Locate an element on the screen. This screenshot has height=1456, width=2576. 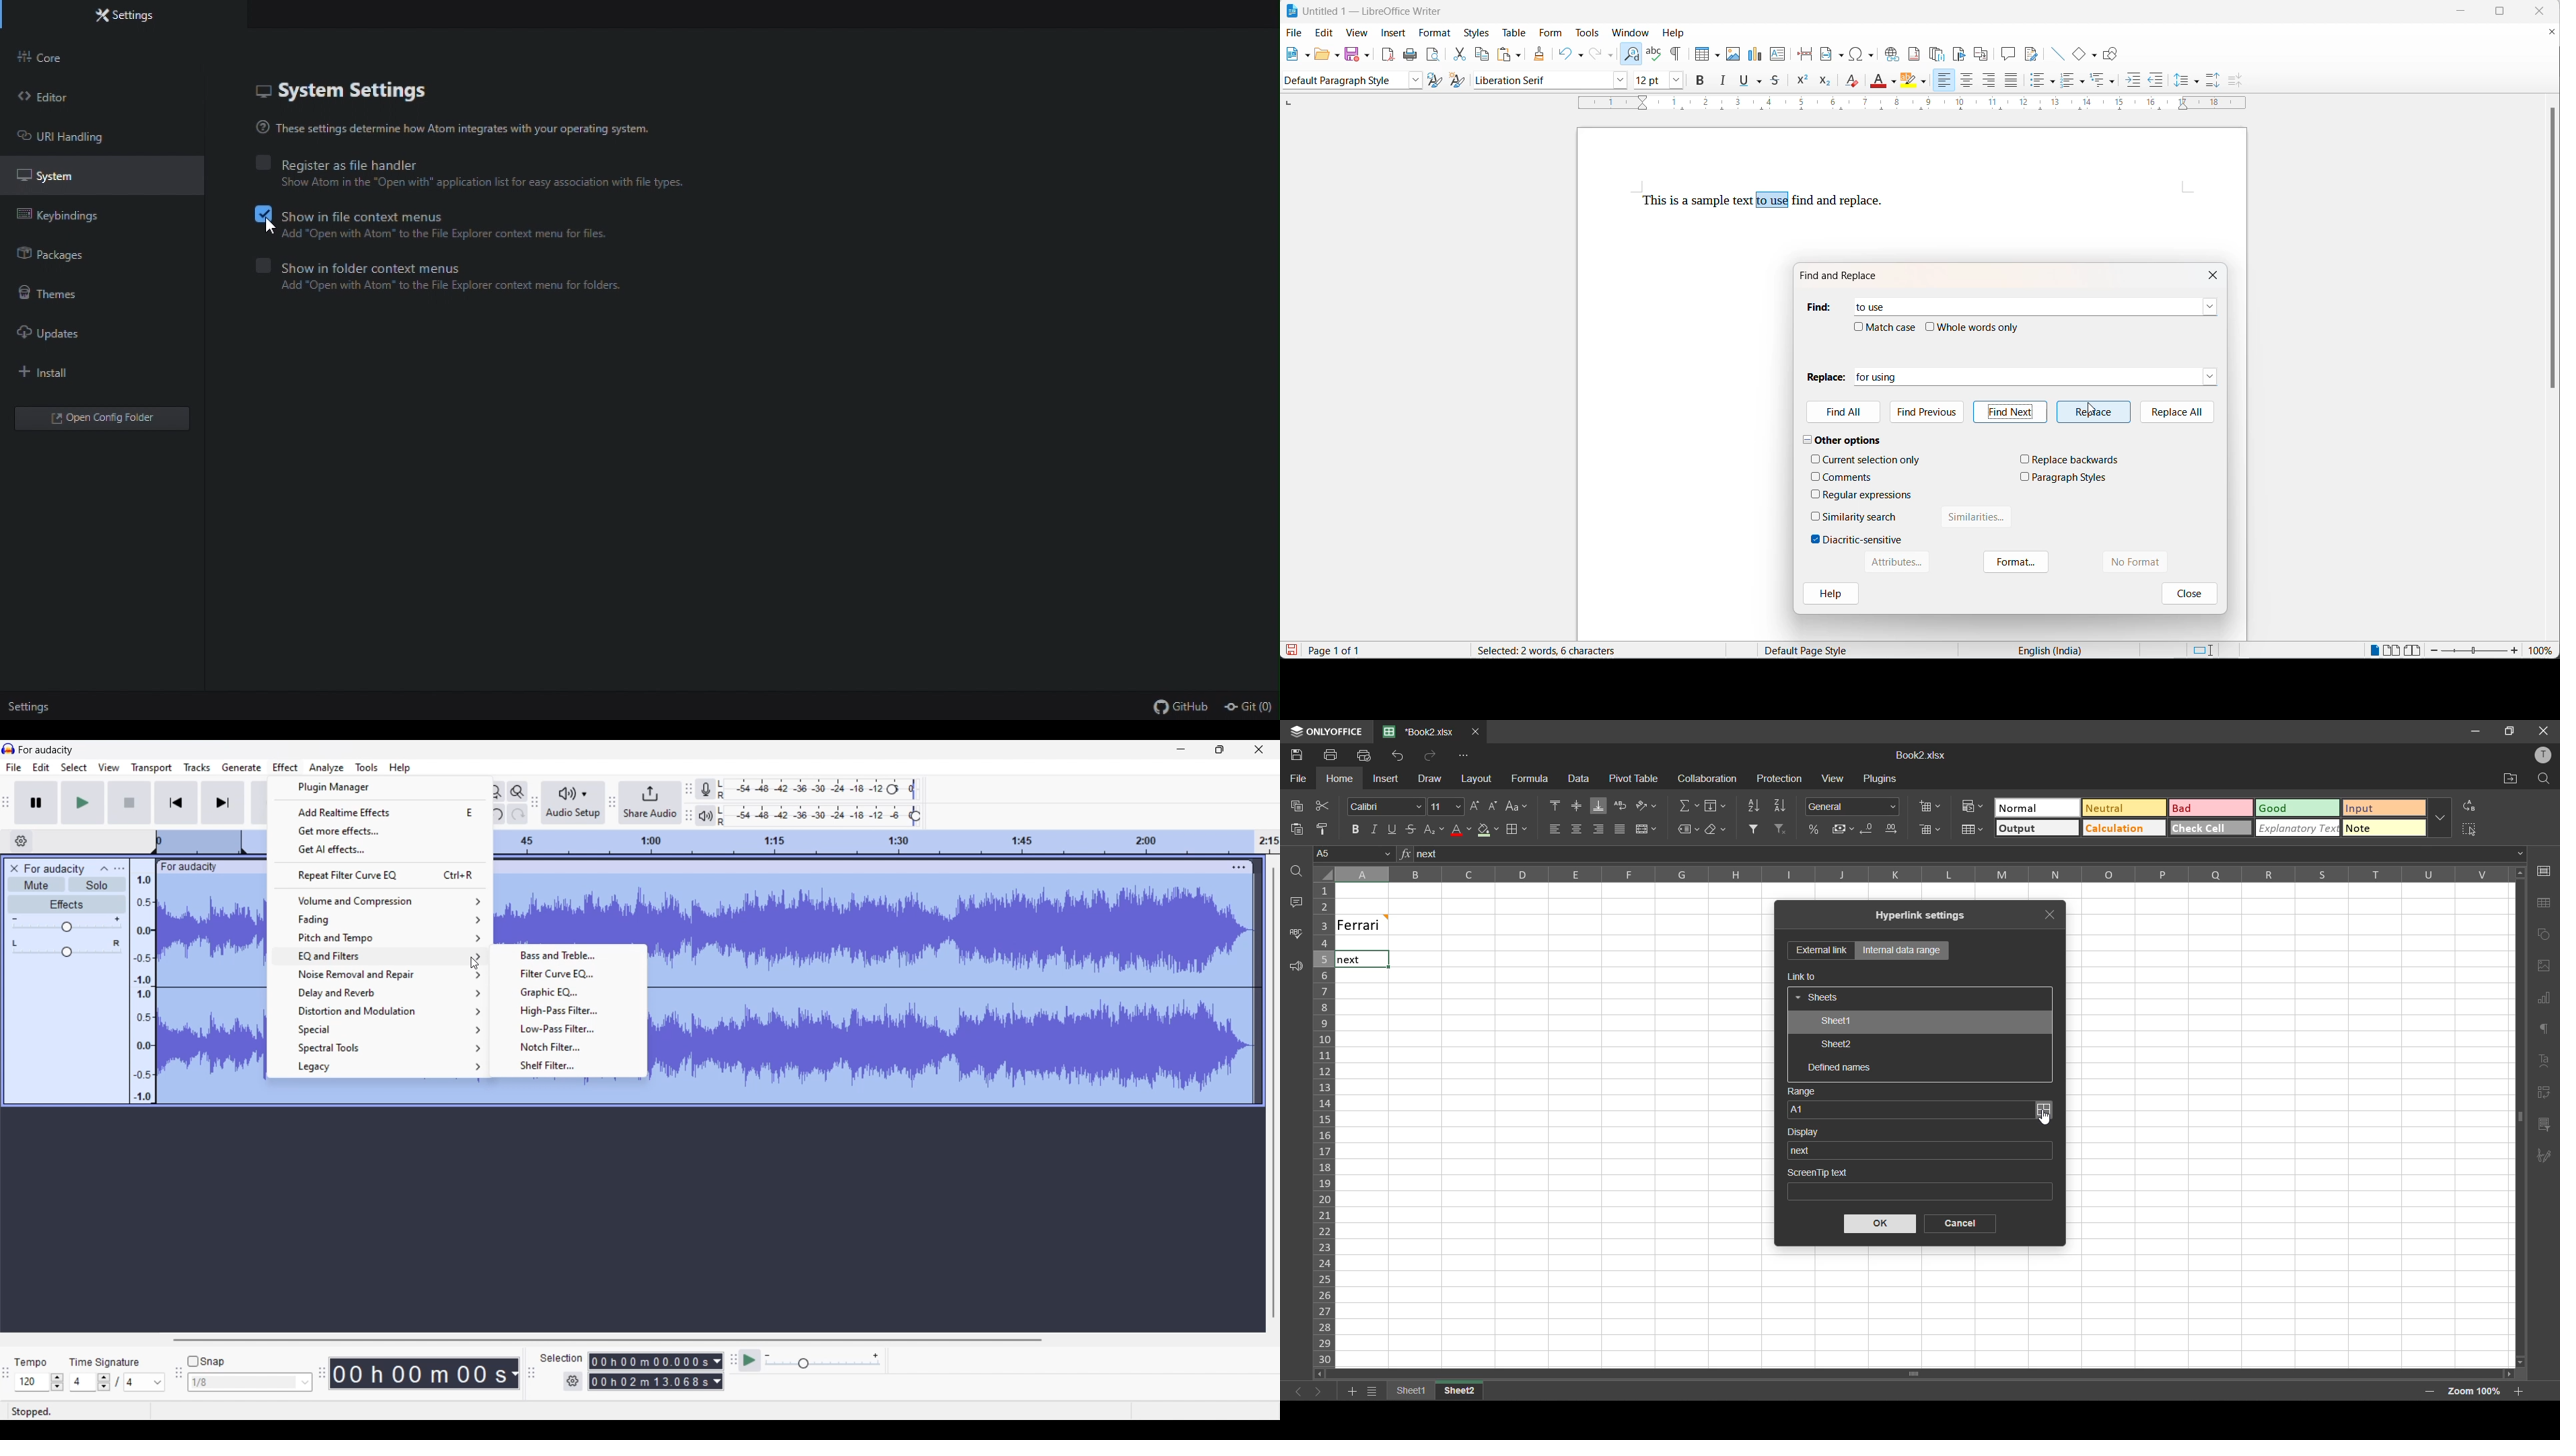
note is located at coordinates (2384, 828).